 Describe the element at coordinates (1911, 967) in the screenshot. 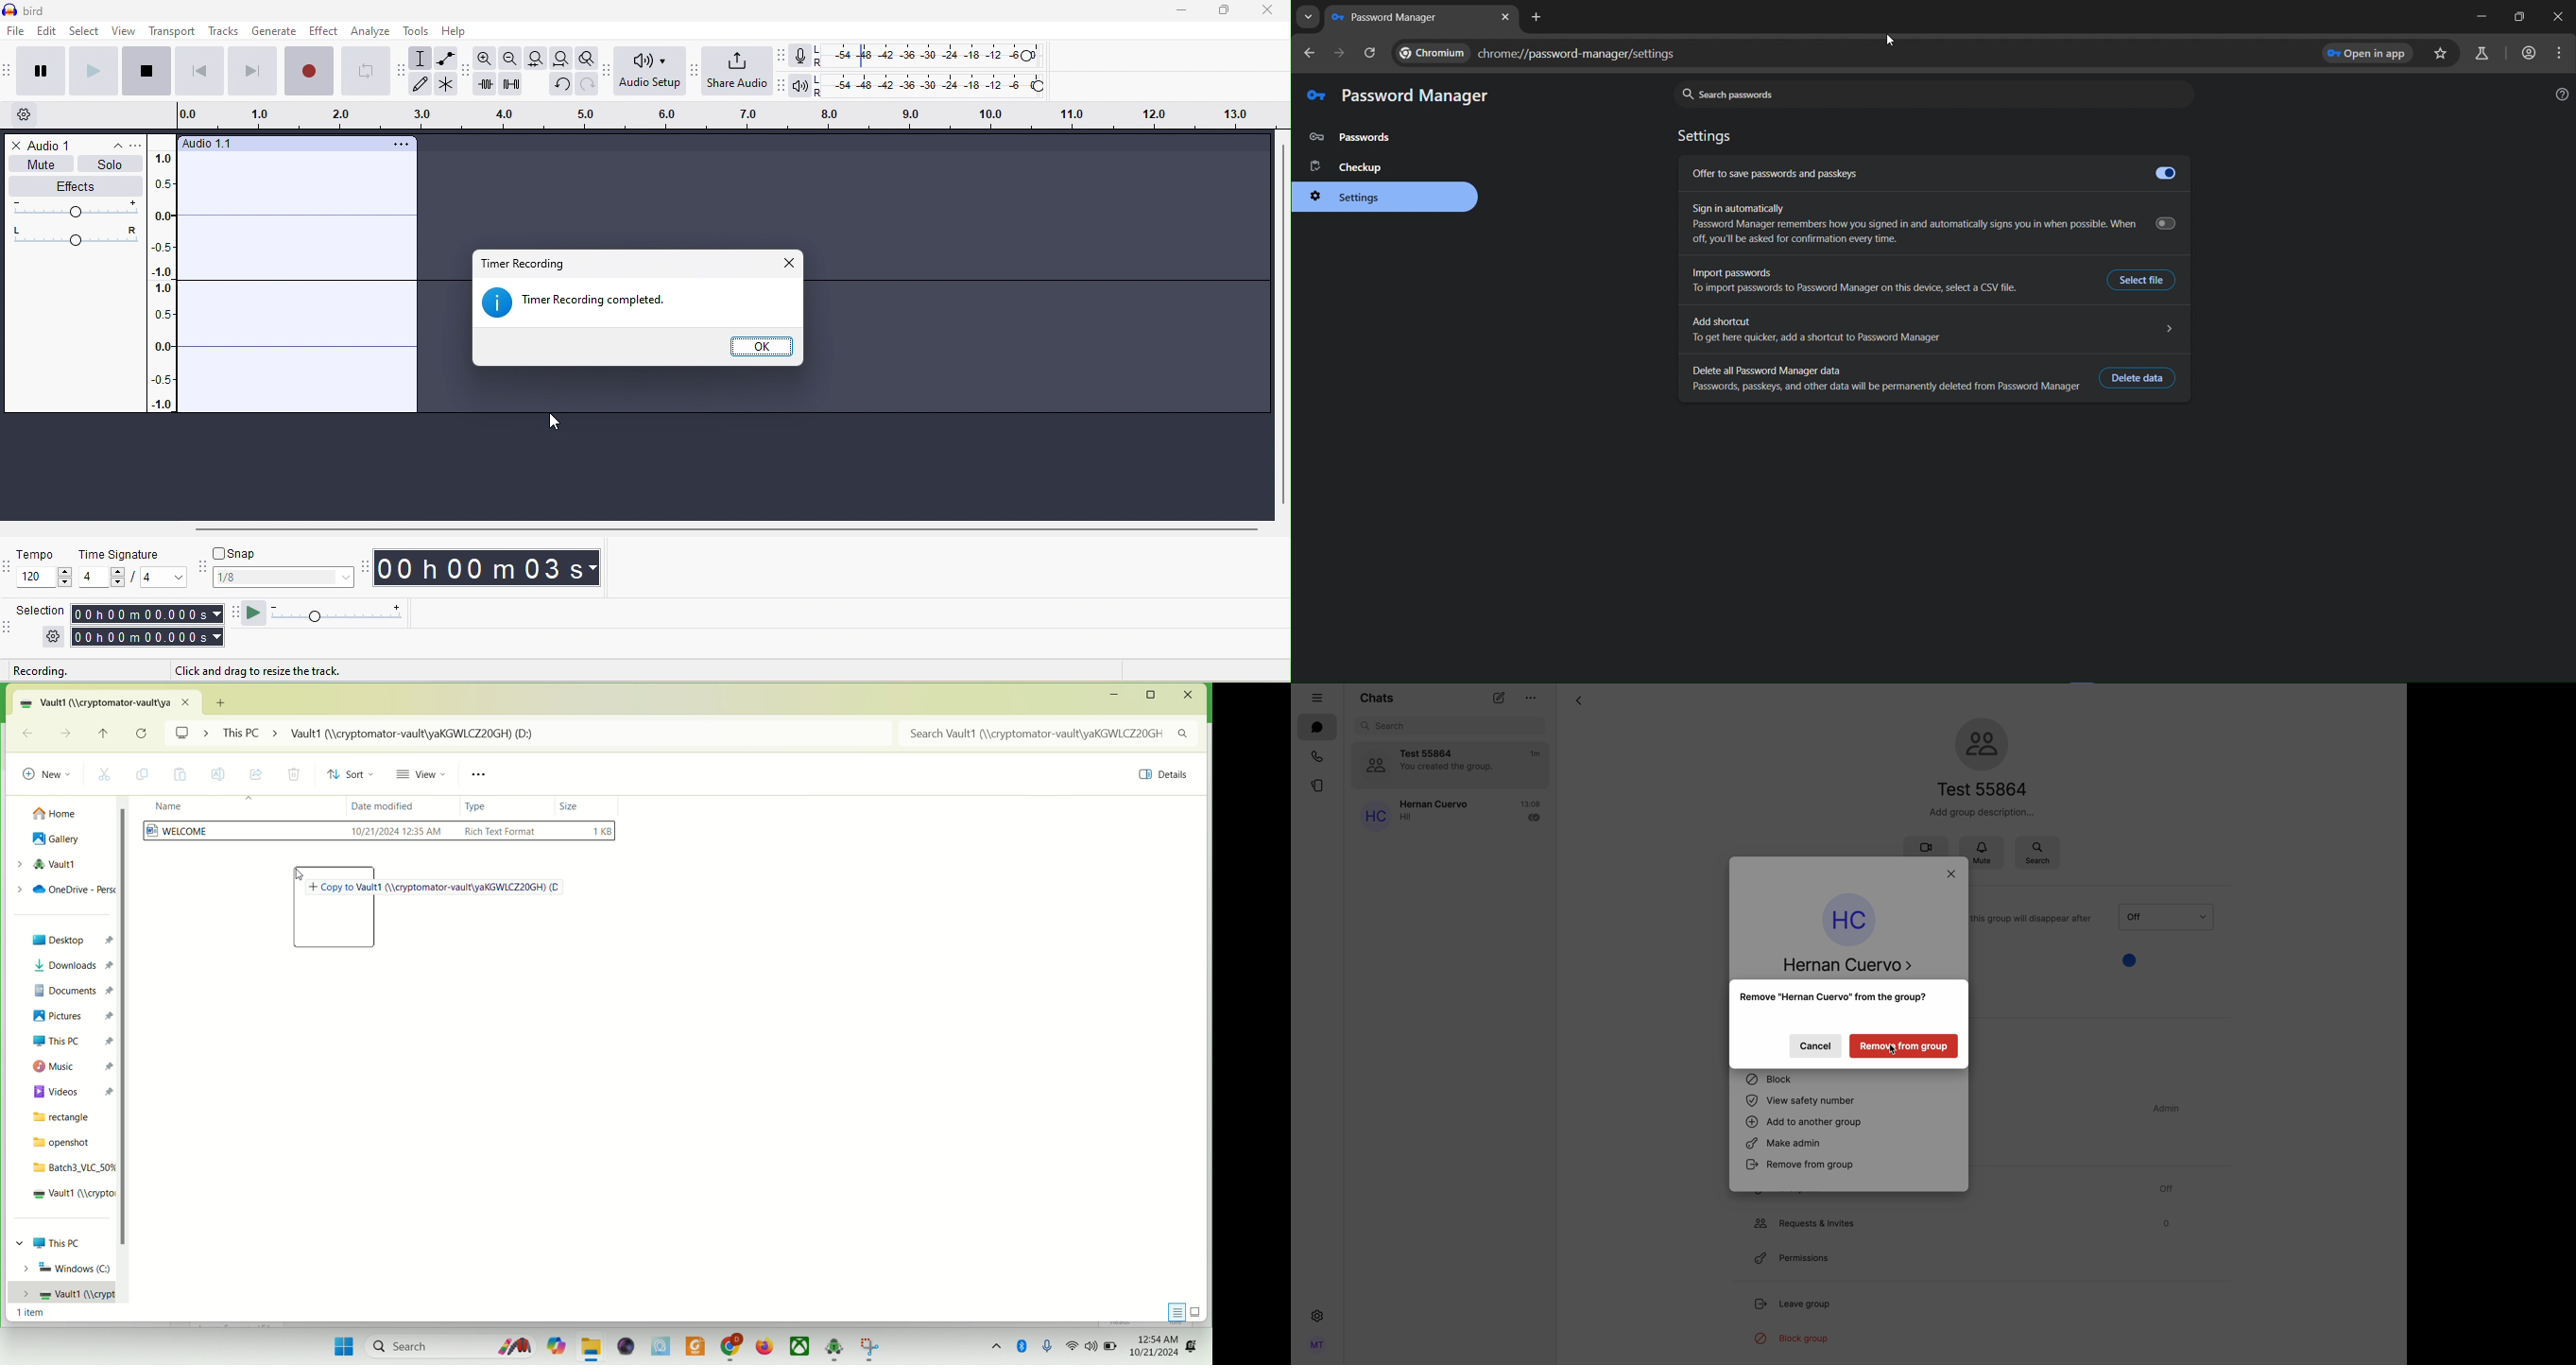

I see `next contact` at that location.